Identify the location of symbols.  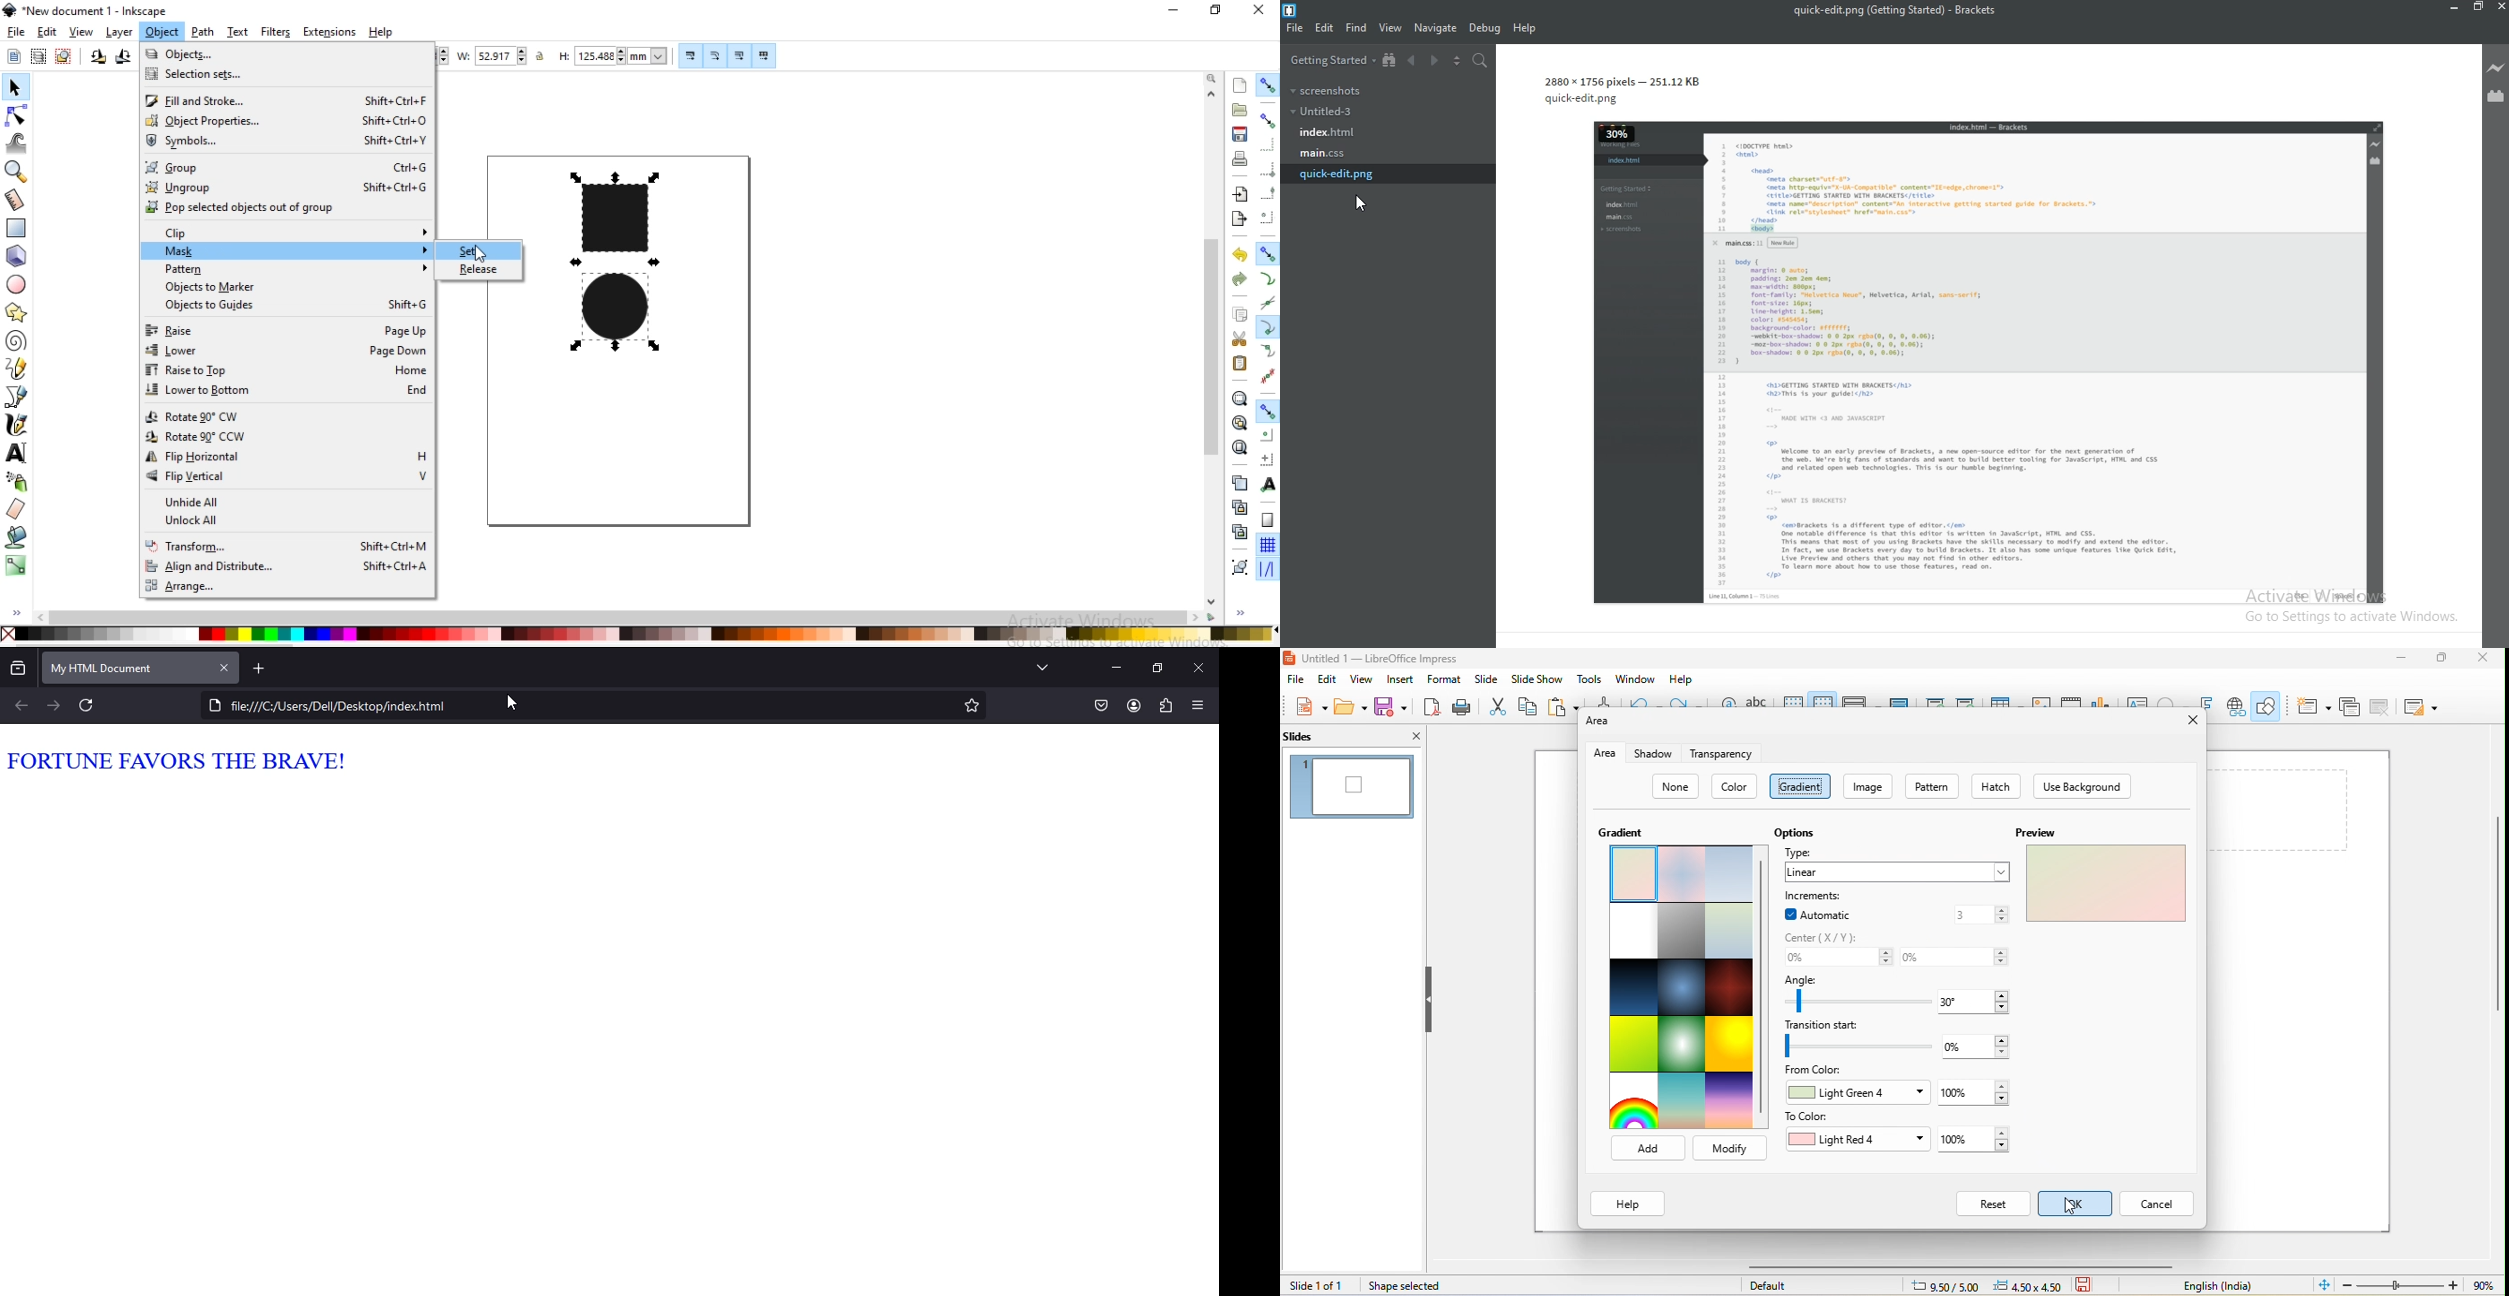
(285, 142).